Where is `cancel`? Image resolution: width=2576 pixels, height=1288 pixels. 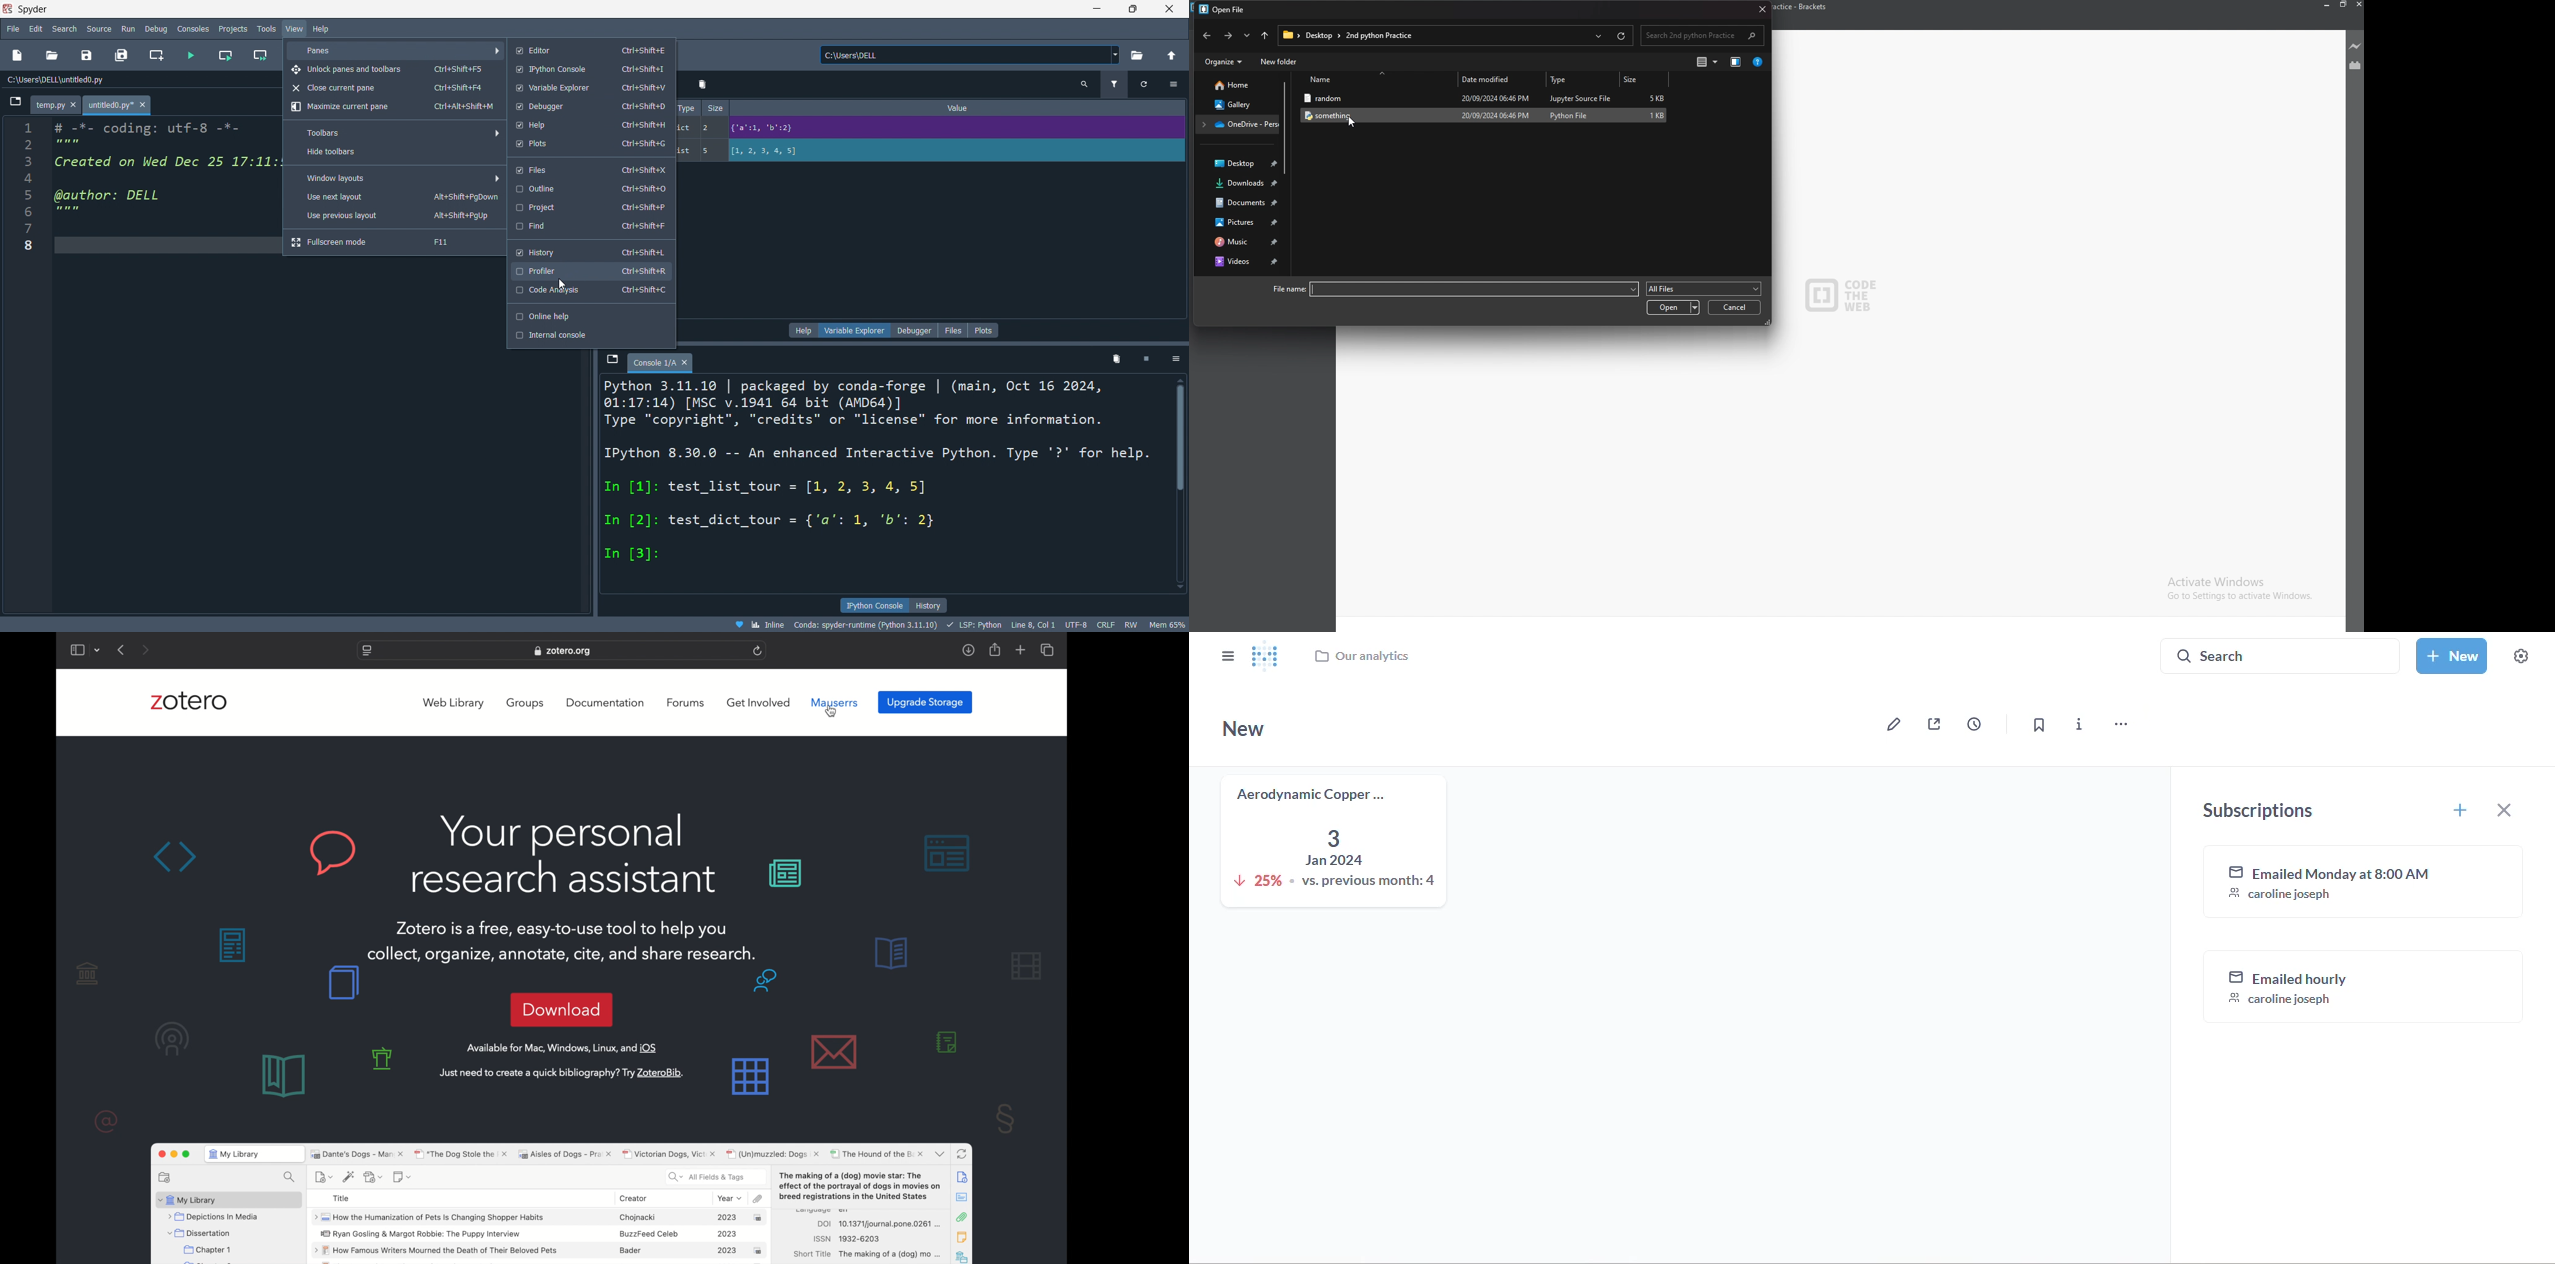 cancel is located at coordinates (1734, 307).